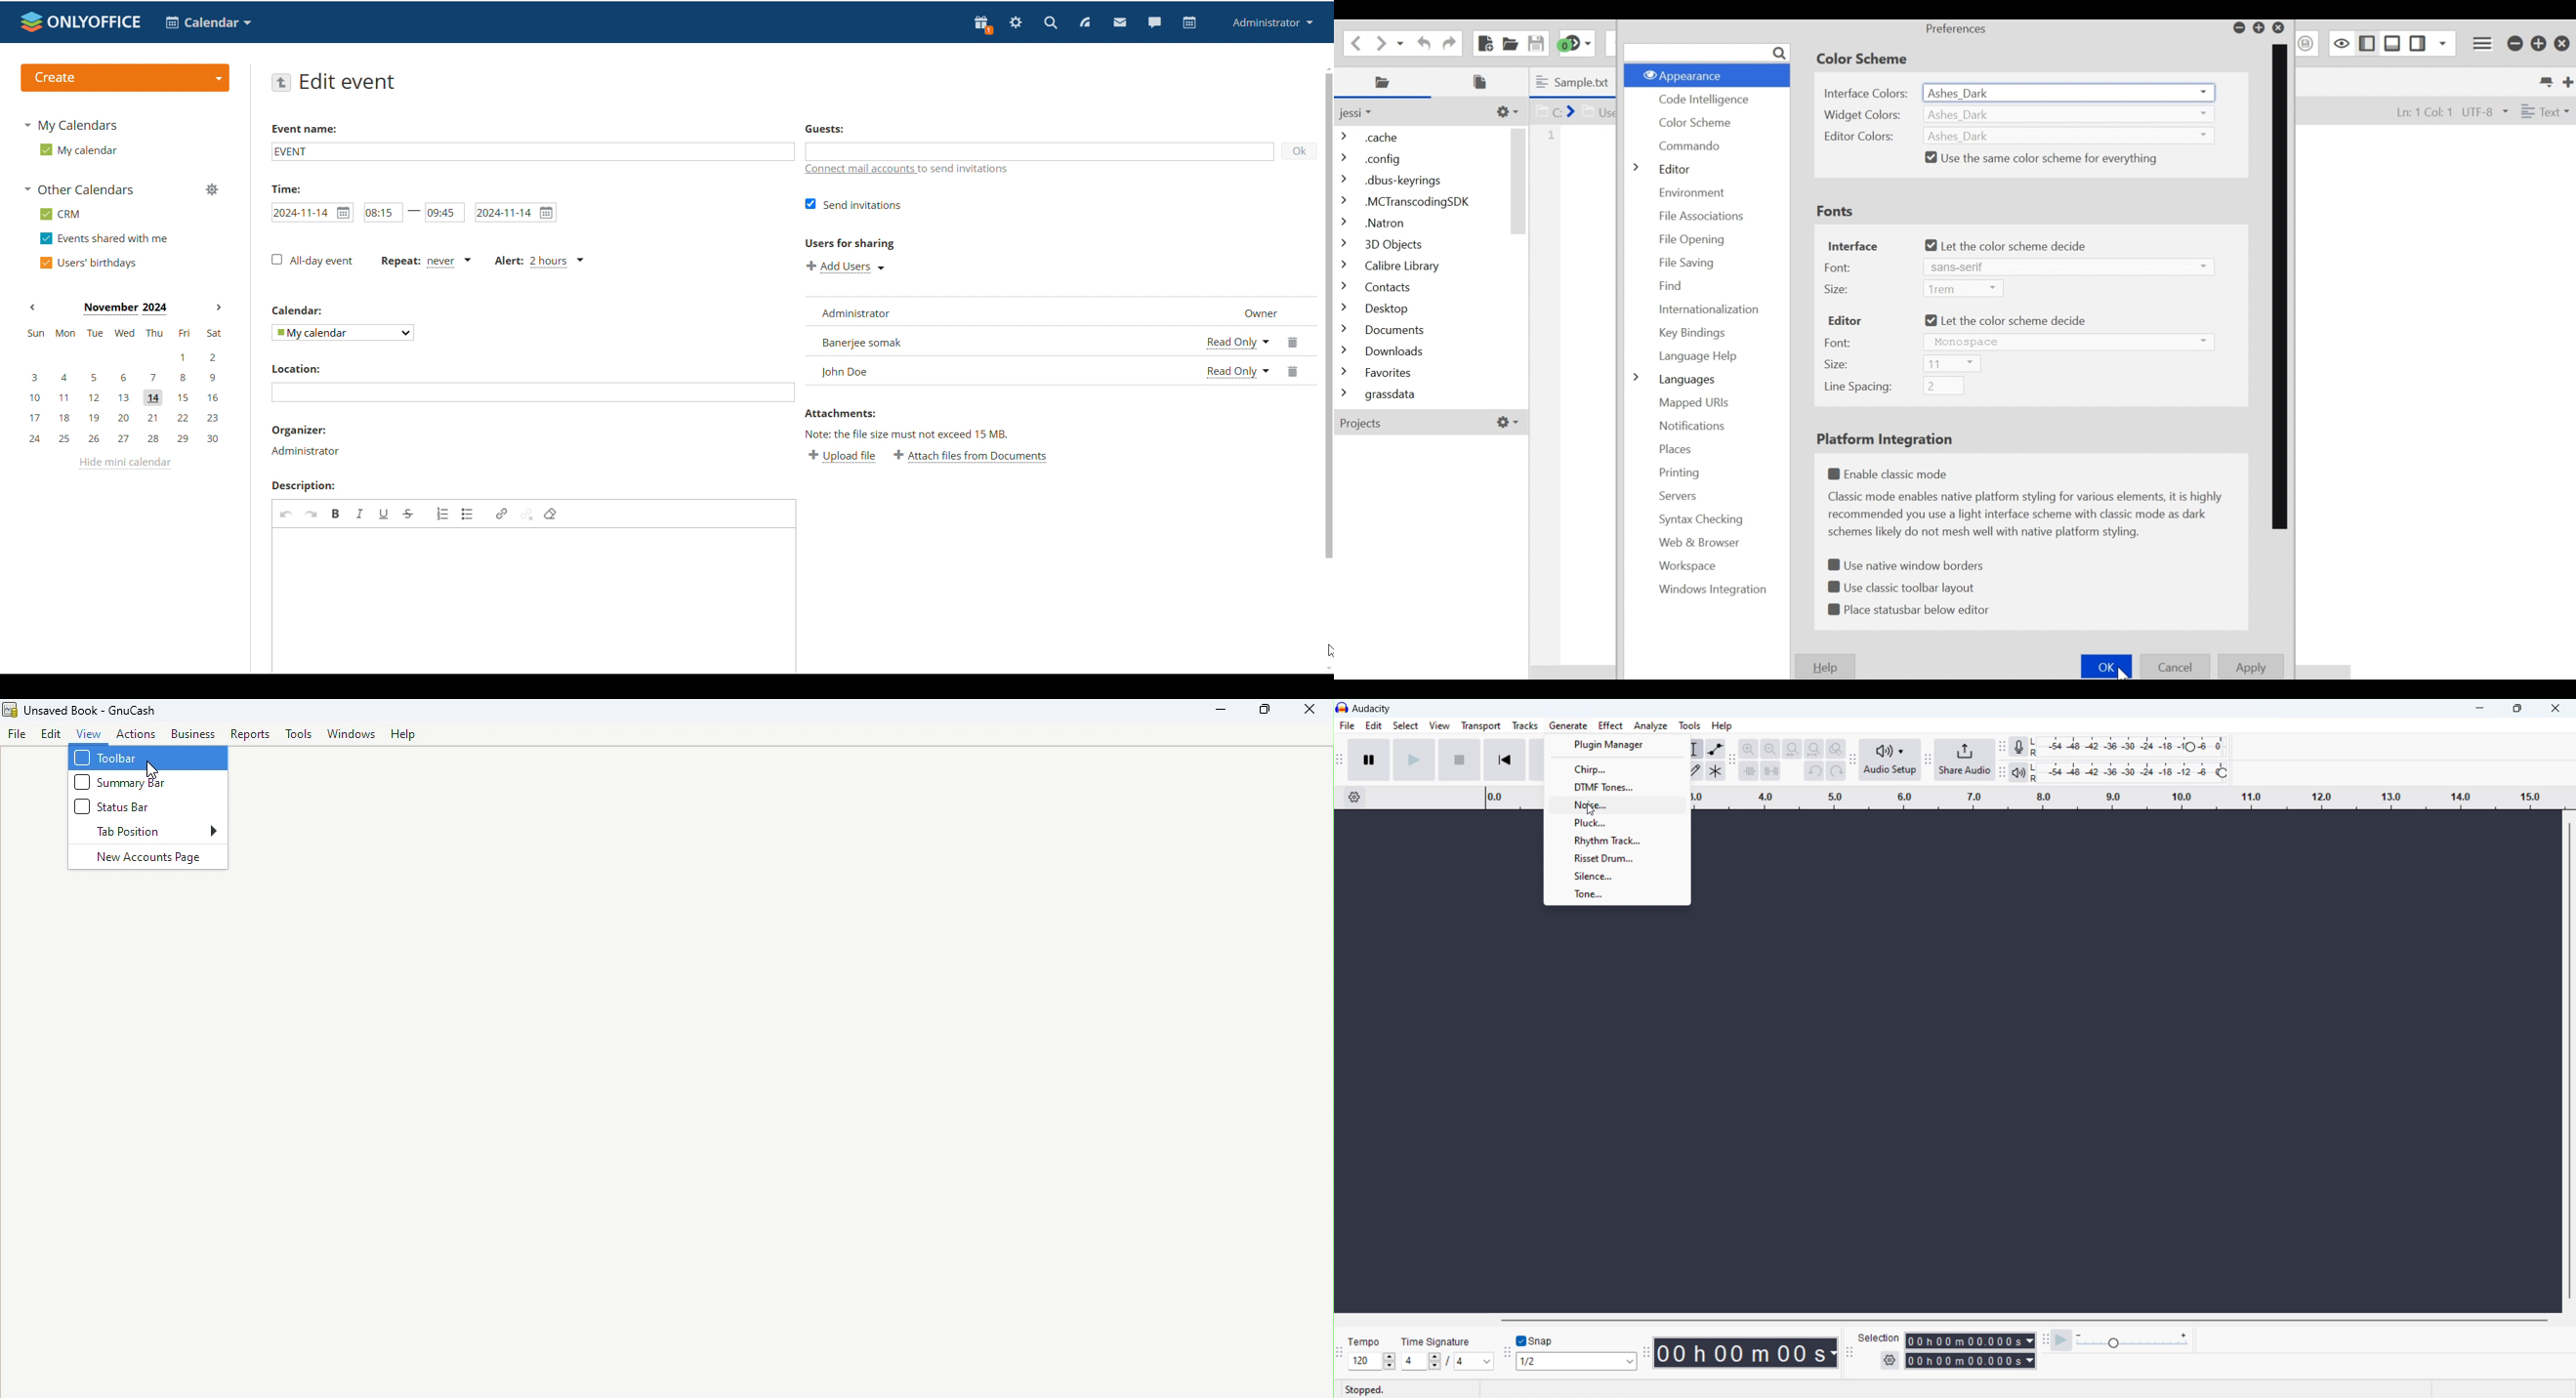  I want to click on Language Help, so click(1698, 357).